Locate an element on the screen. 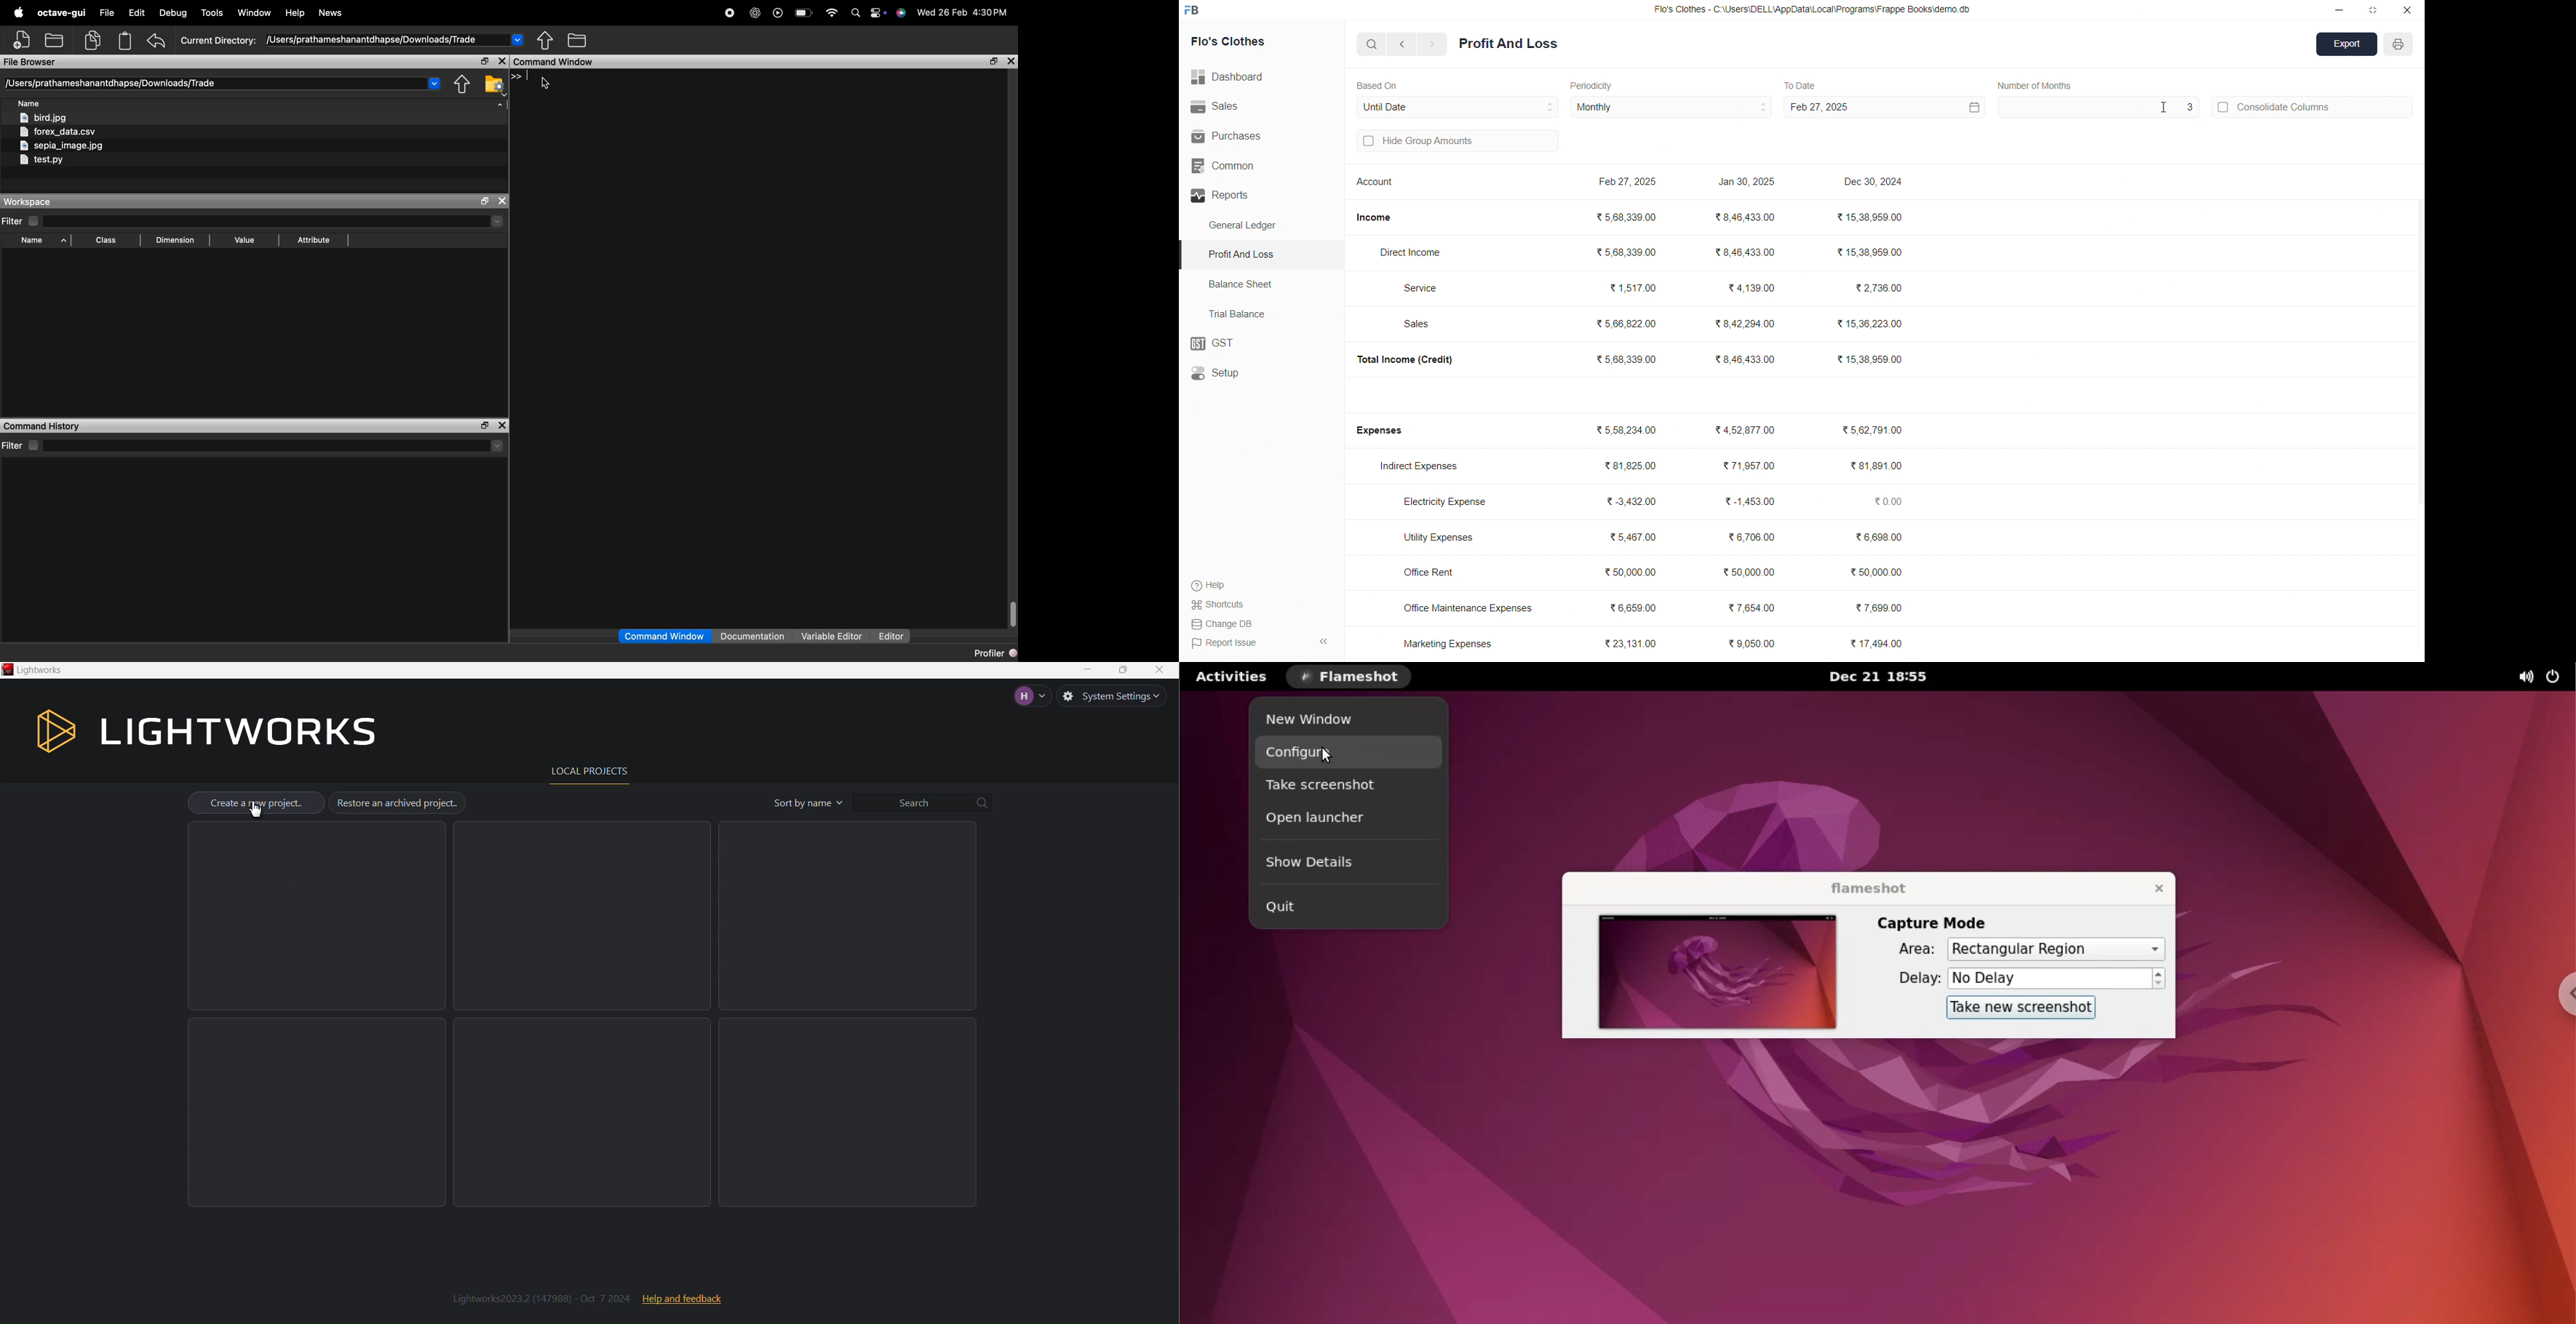  Trial Balance is located at coordinates (1241, 313).